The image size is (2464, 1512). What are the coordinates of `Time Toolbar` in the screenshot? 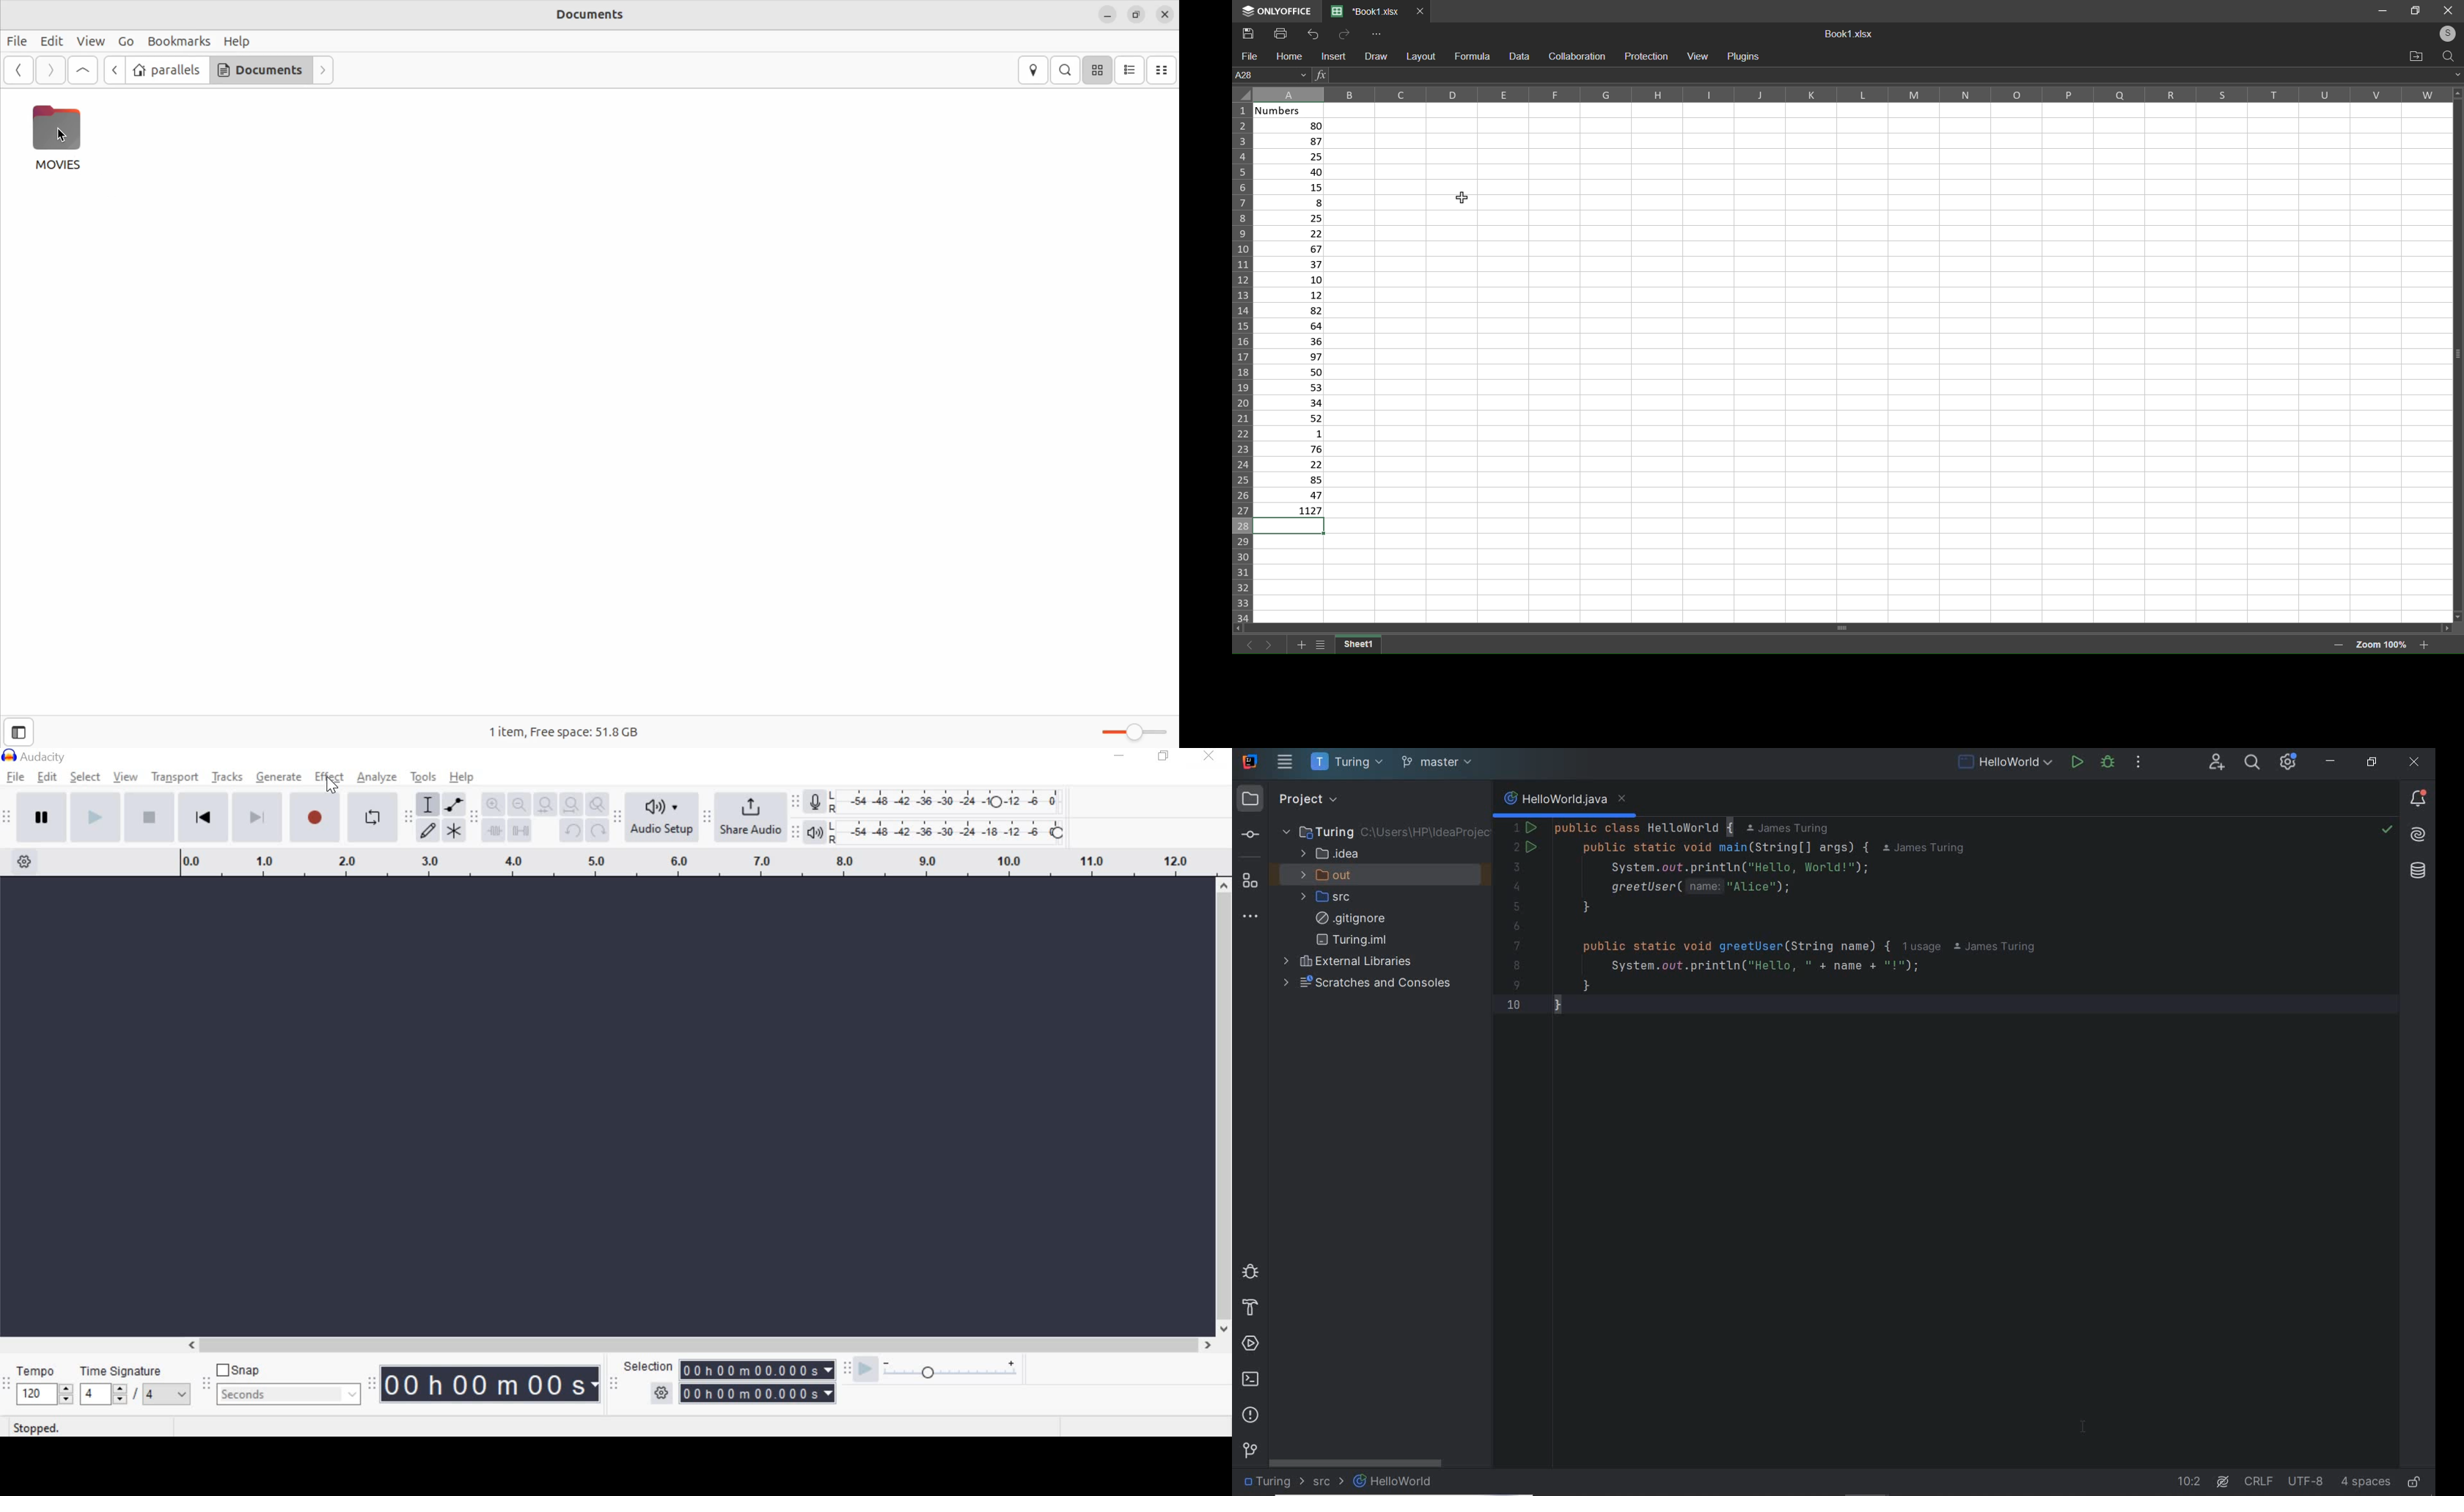 It's located at (371, 1384).